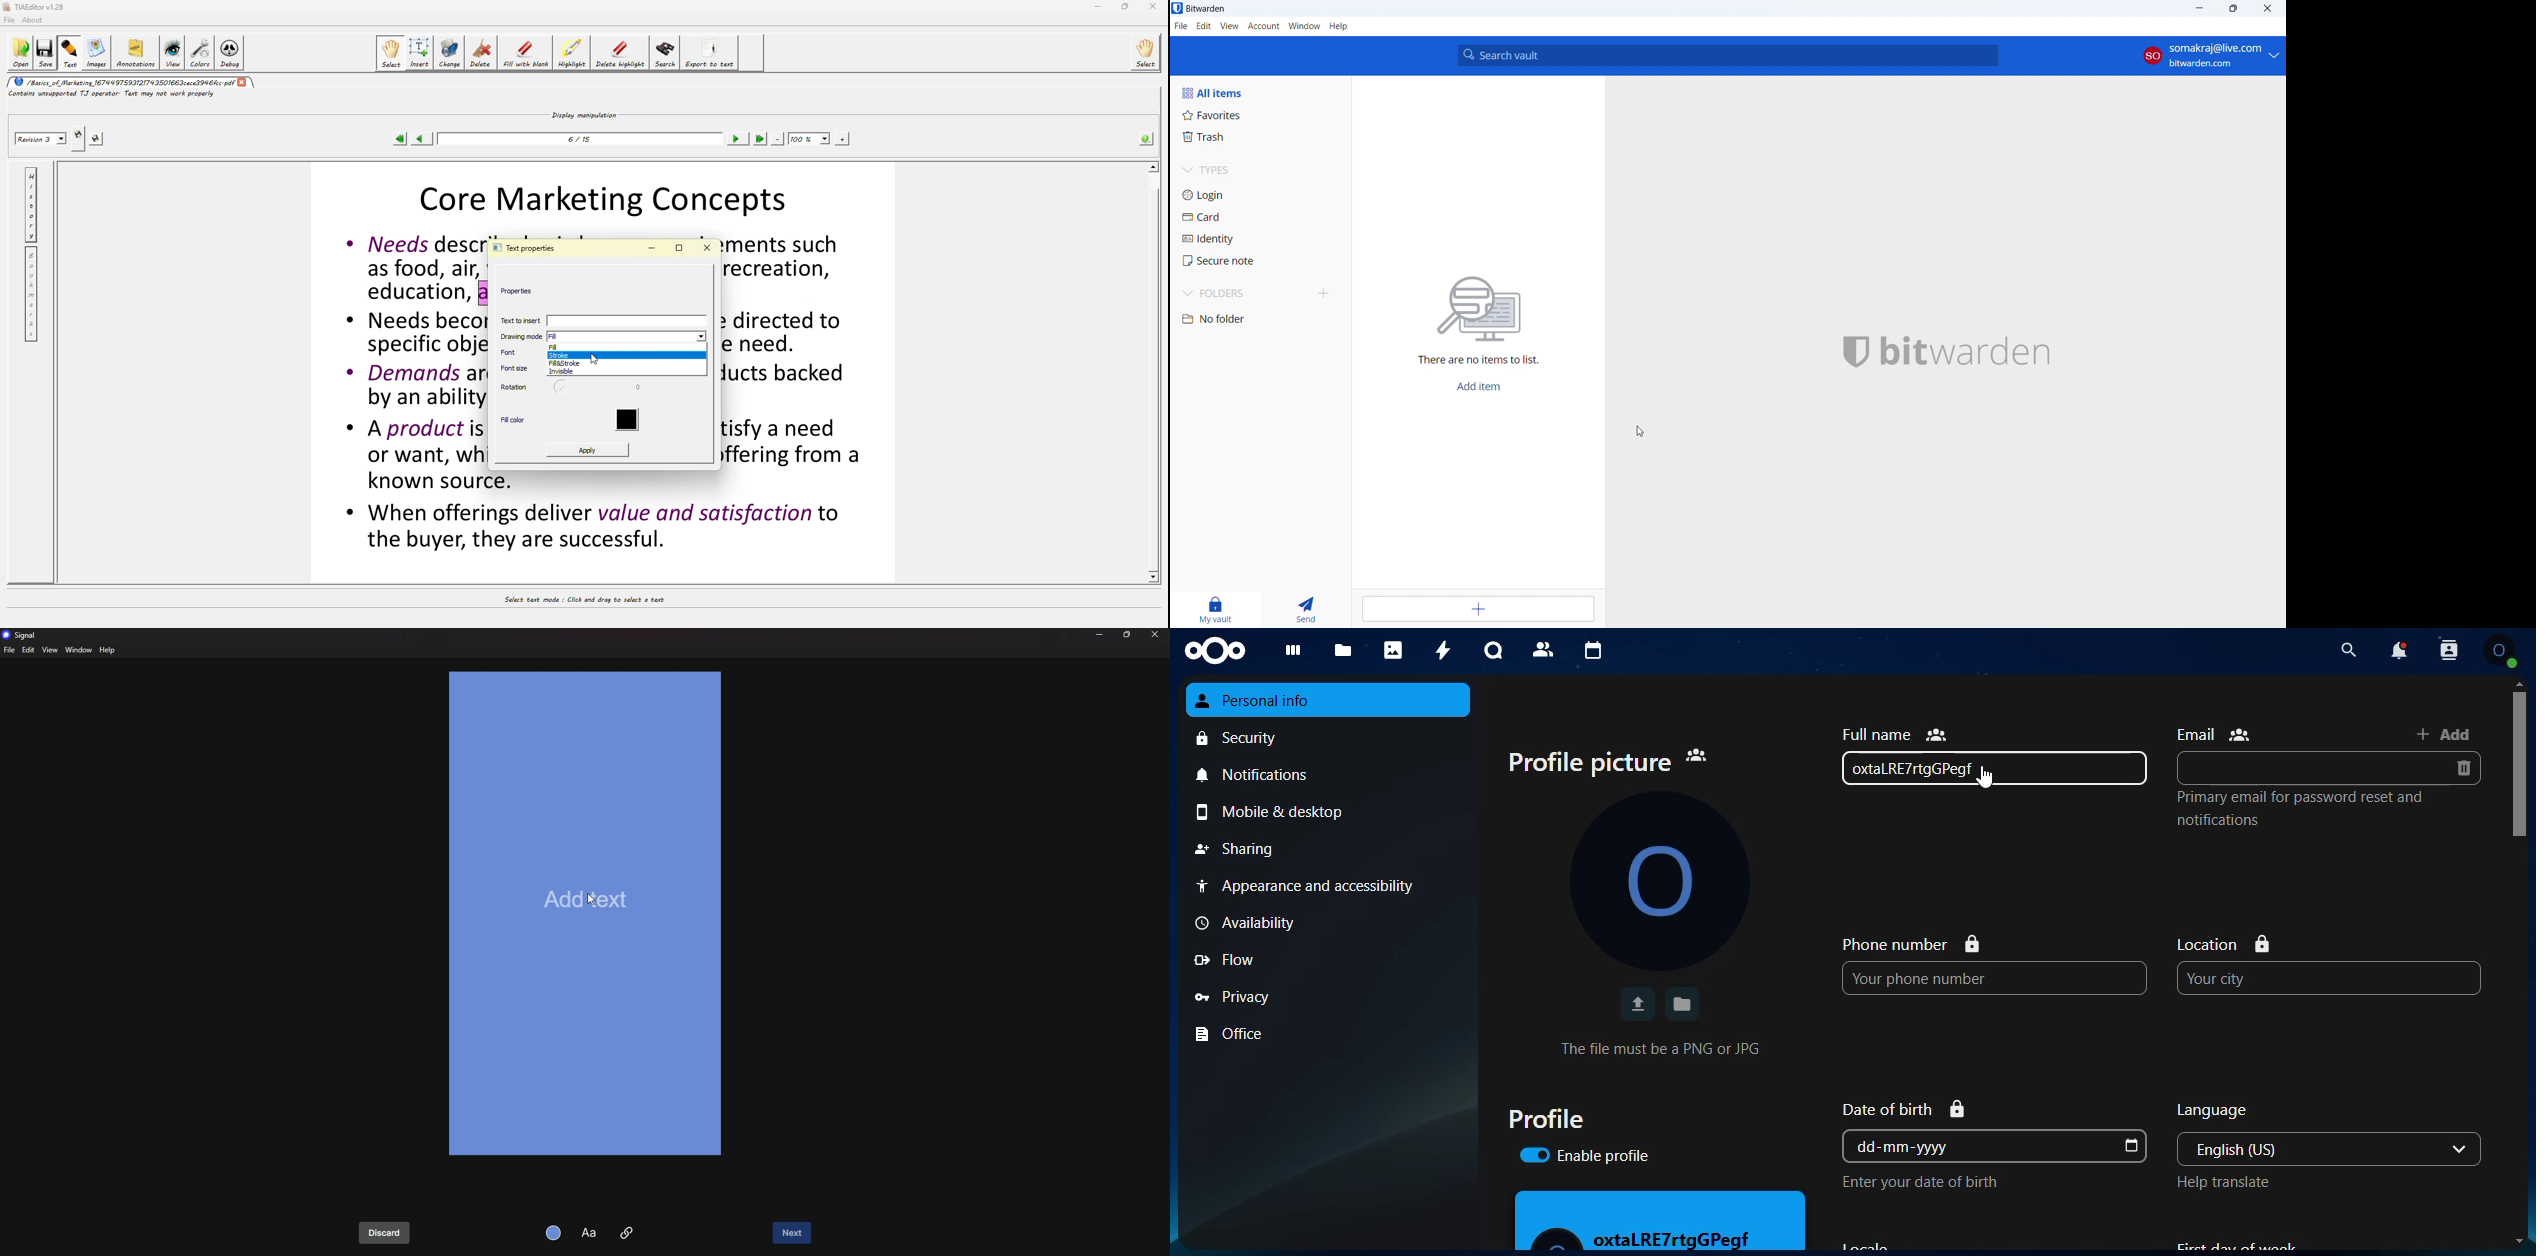 This screenshot has width=2548, height=1260. What do you see at coordinates (1584, 1155) in the screenshot?
I see `enable profile` at bounding box center [1584, 1155].